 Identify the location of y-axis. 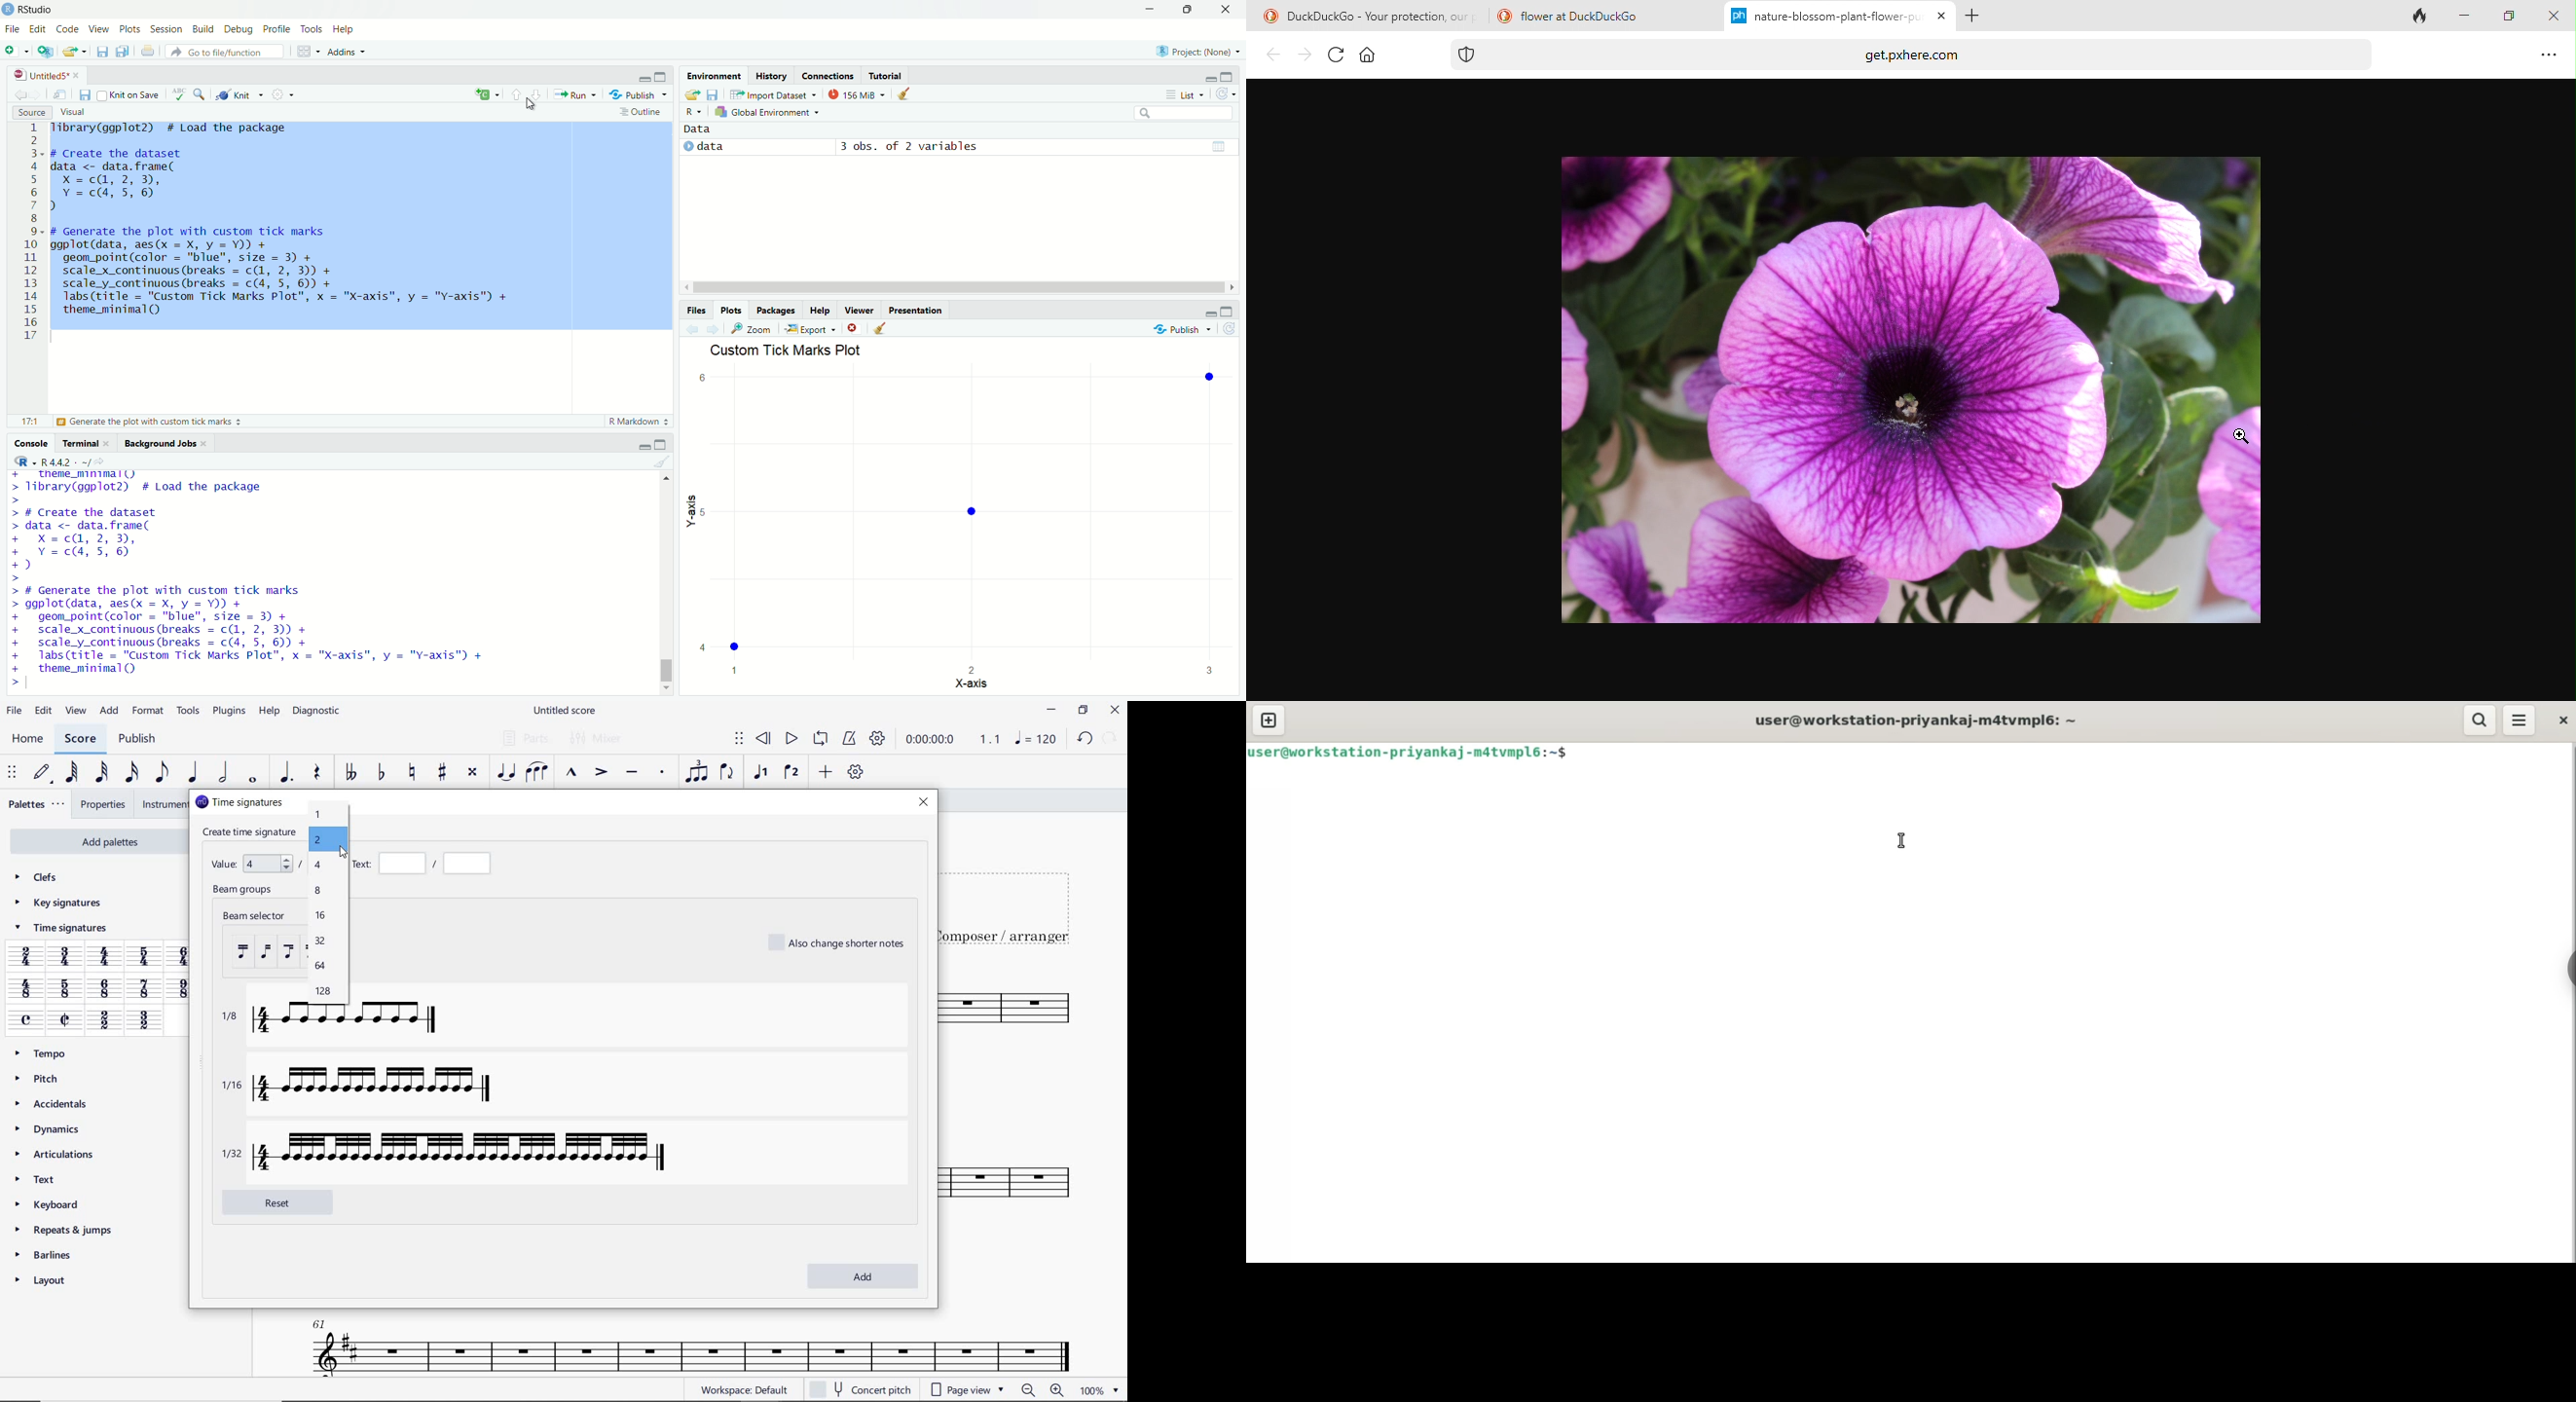
(689, 515).